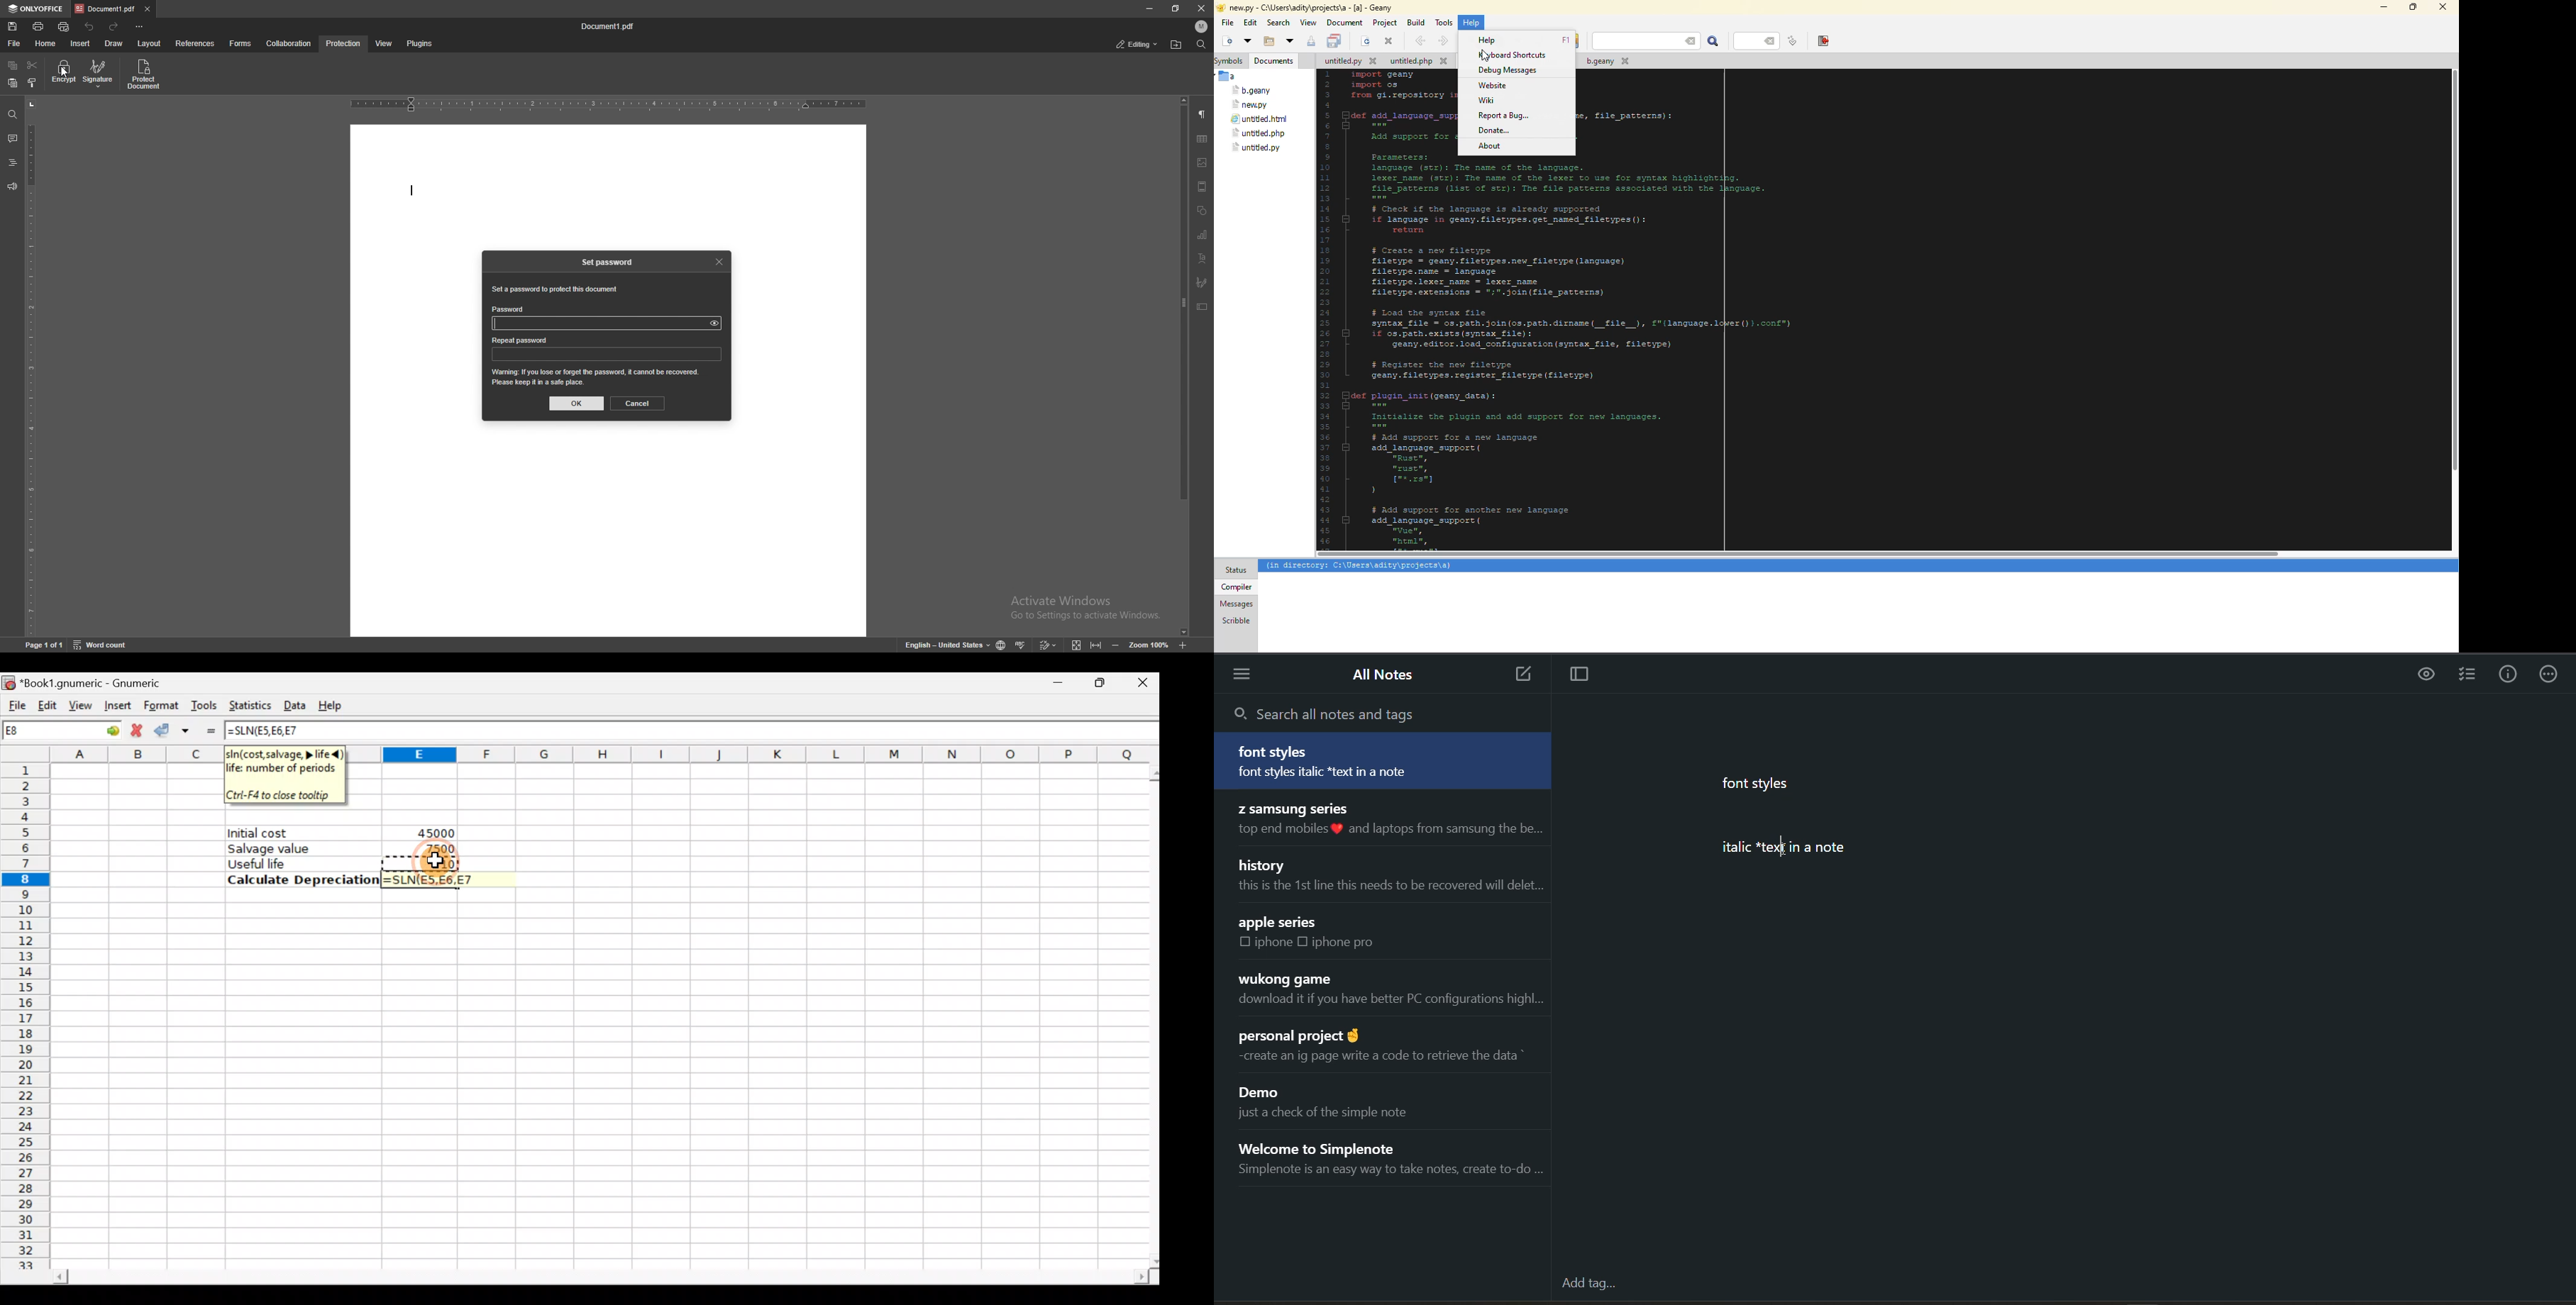 Image resolution: width=2576 pixels, height=1316 pixels. Describe the element at coordinates (1204, 140) in the screenshot. I see `table` at that location.